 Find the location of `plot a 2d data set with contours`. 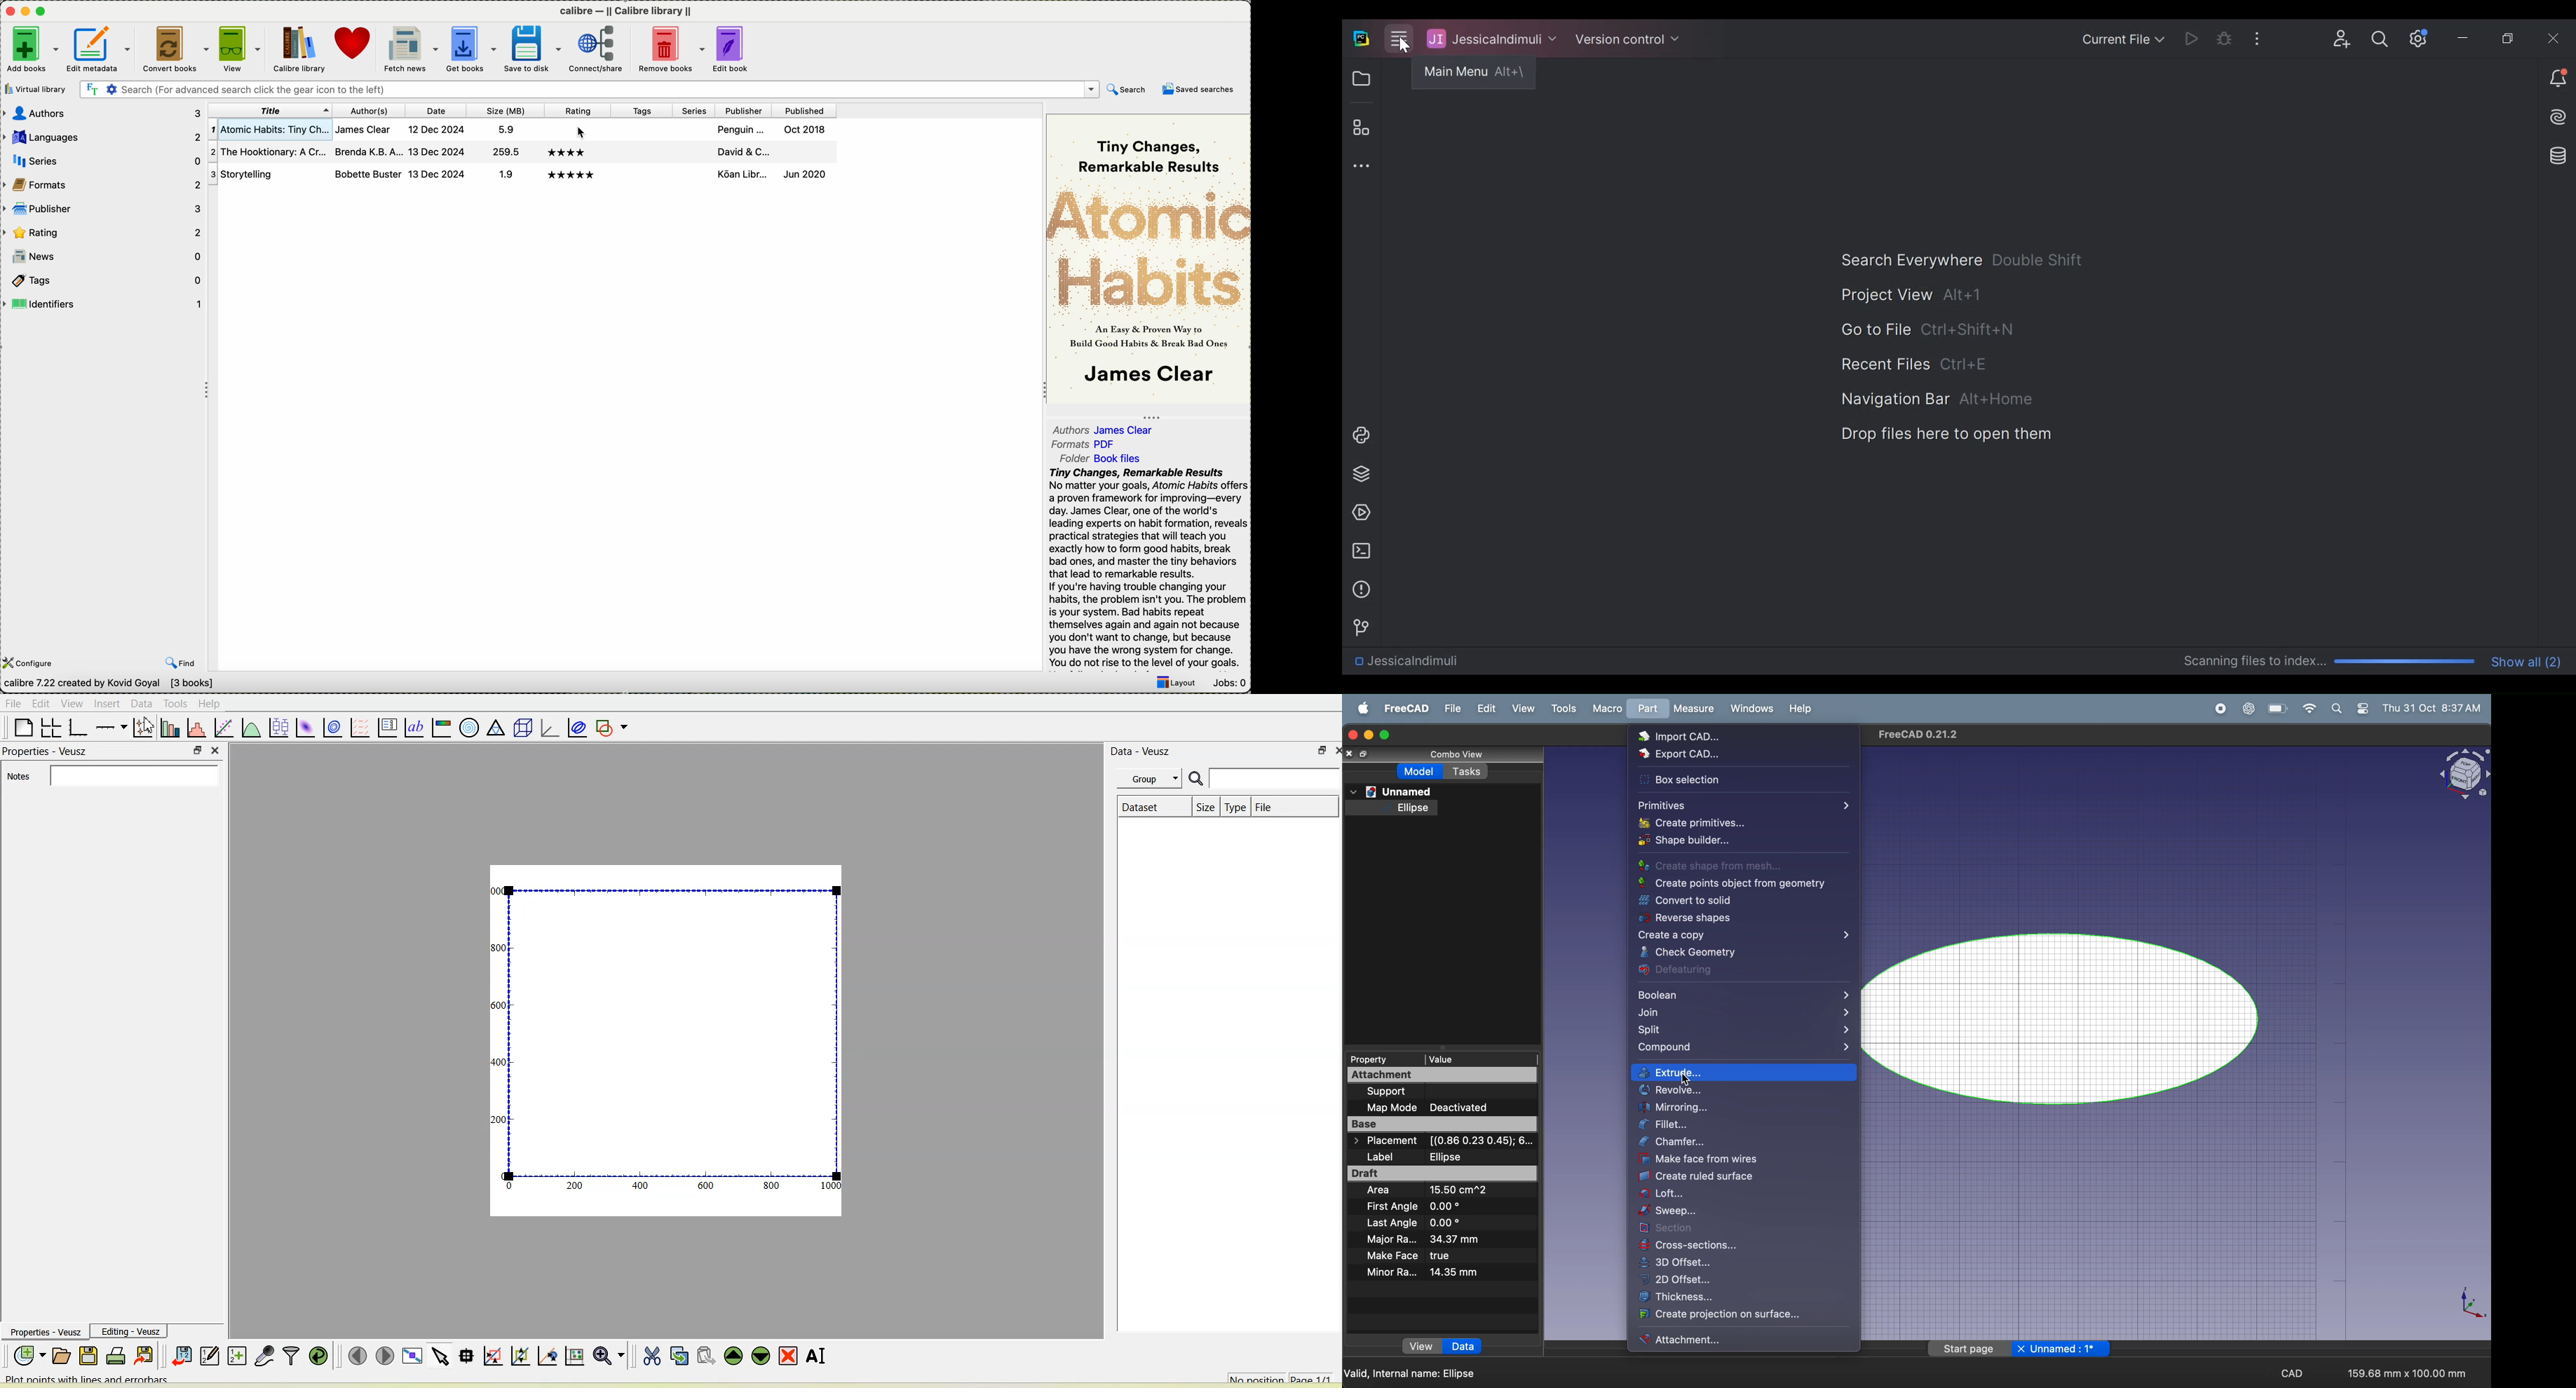

plot a 2d data set with contours is located at coordinates (332, 728).